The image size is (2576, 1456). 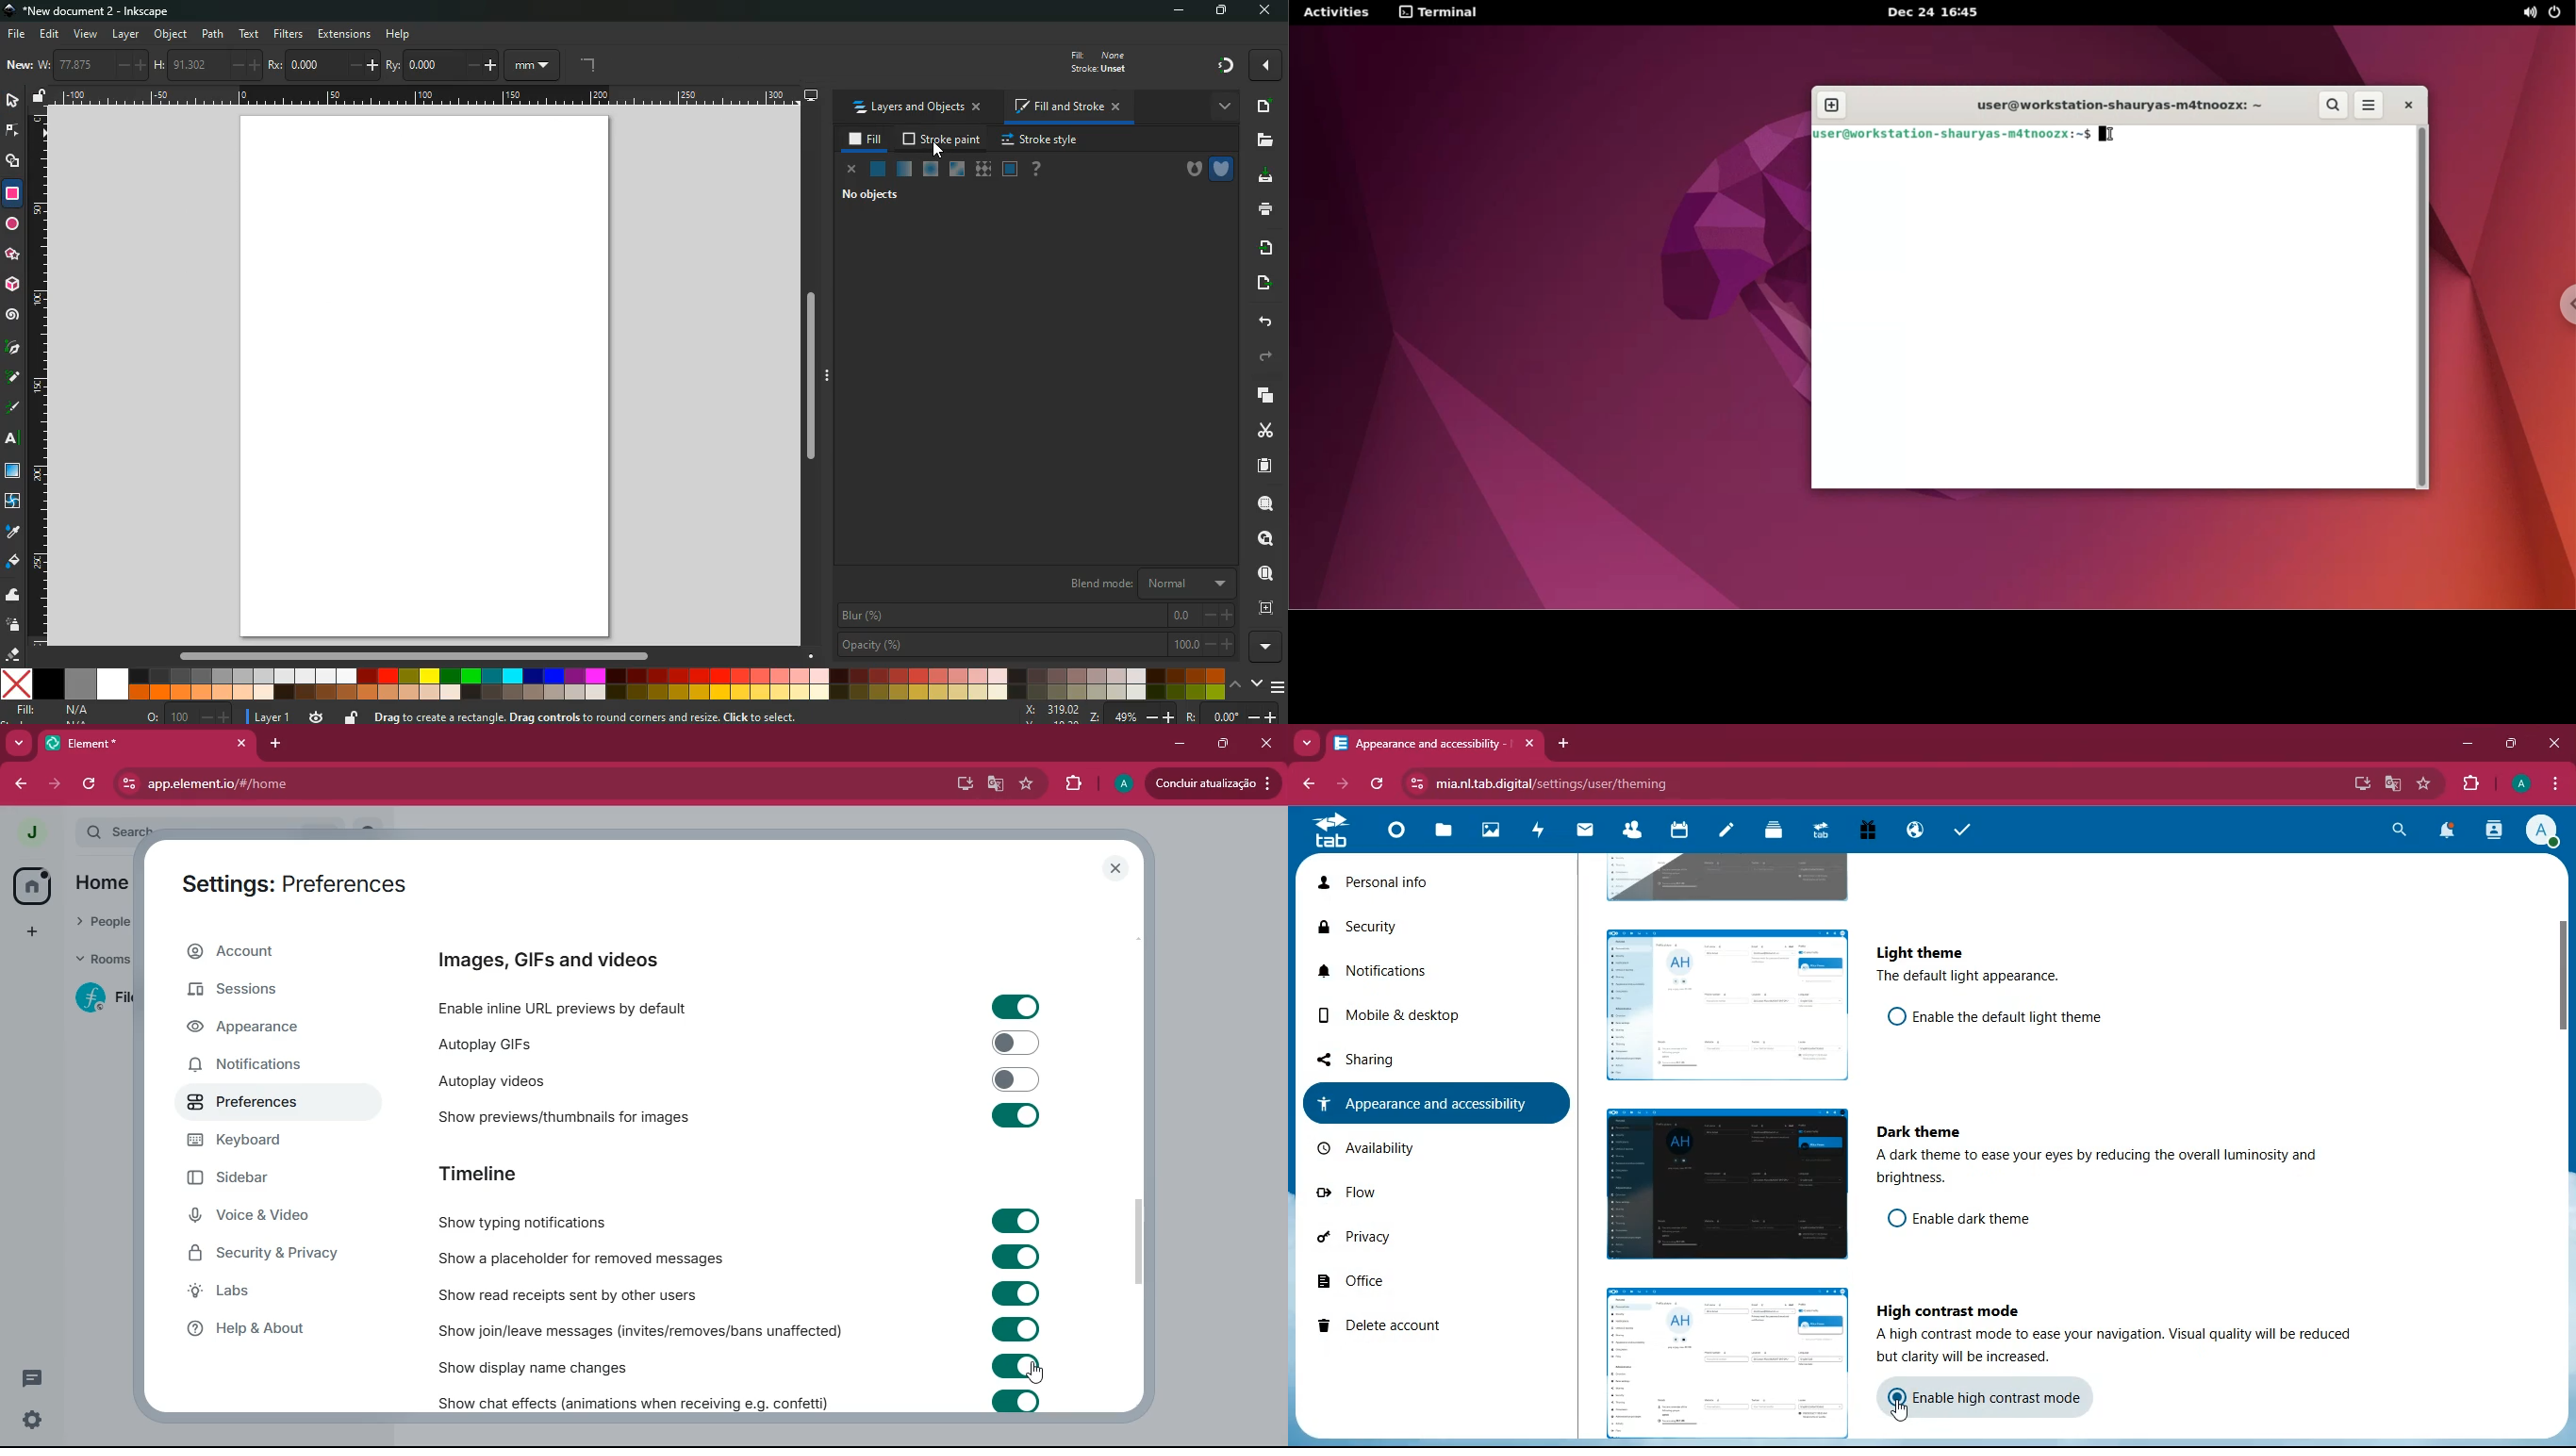 I want to click on inkscape, so click(x=105, y=10).